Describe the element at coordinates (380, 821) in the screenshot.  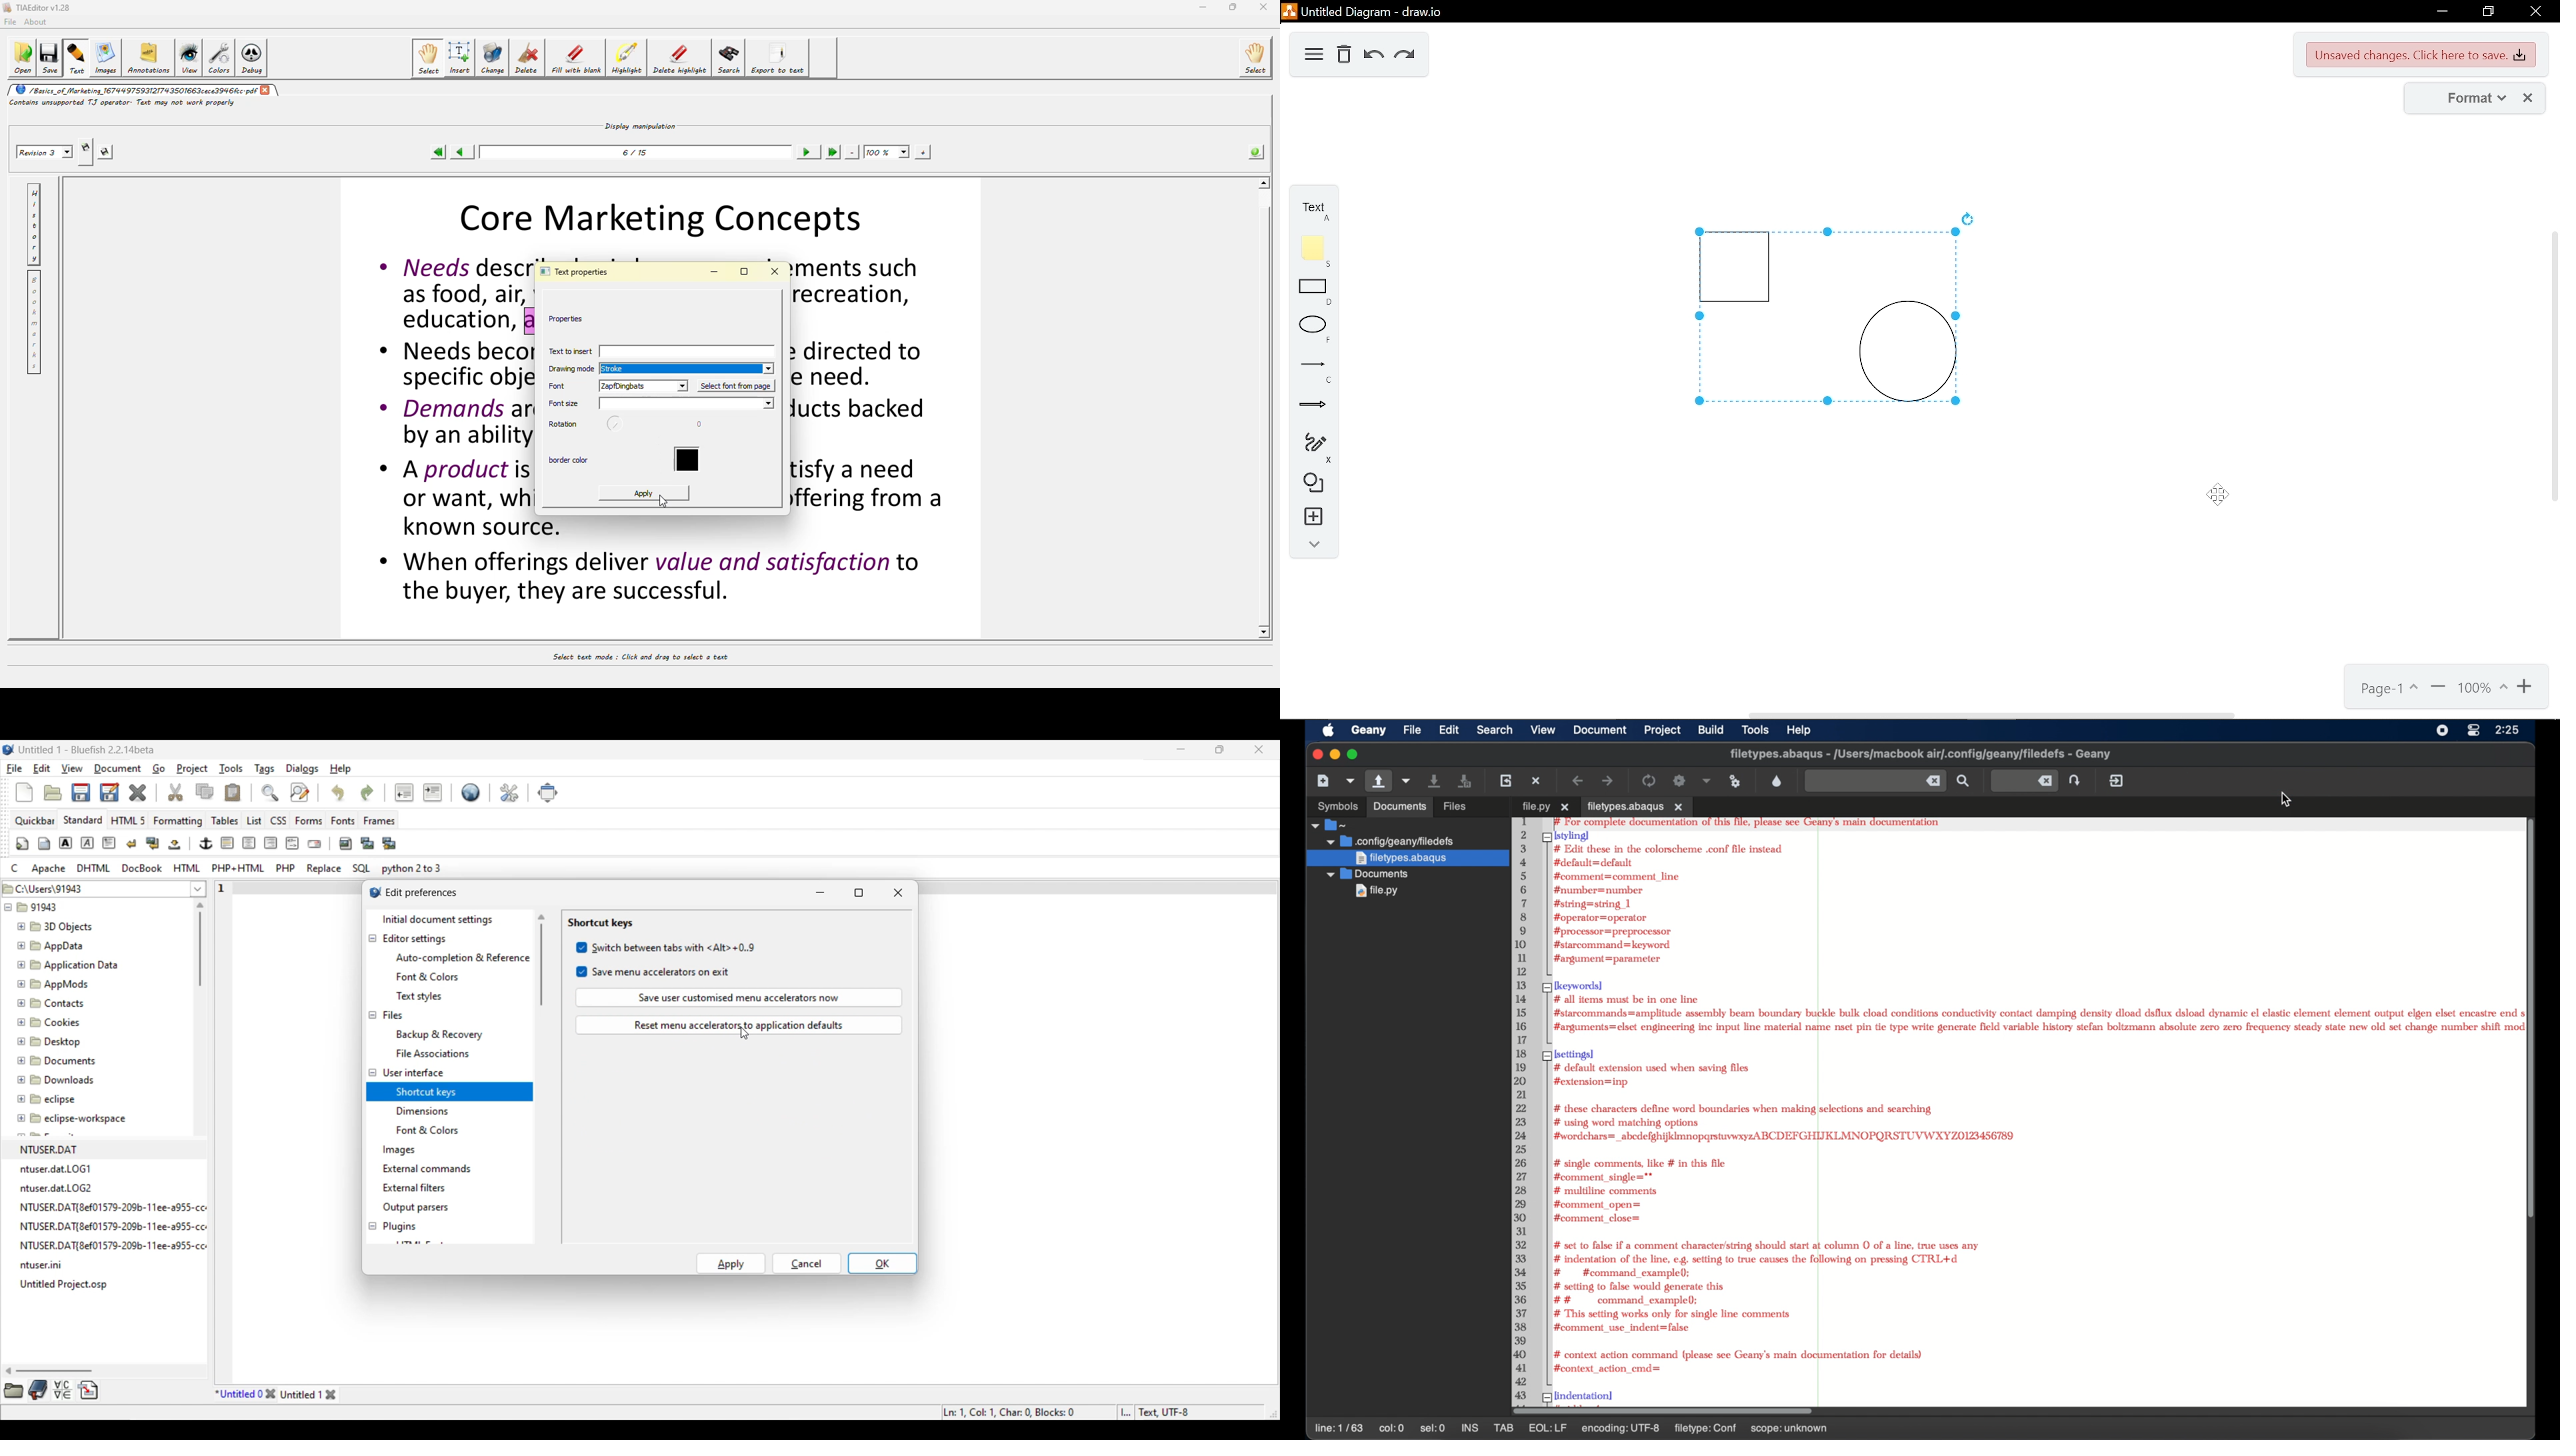
I see `Frames` at that location.